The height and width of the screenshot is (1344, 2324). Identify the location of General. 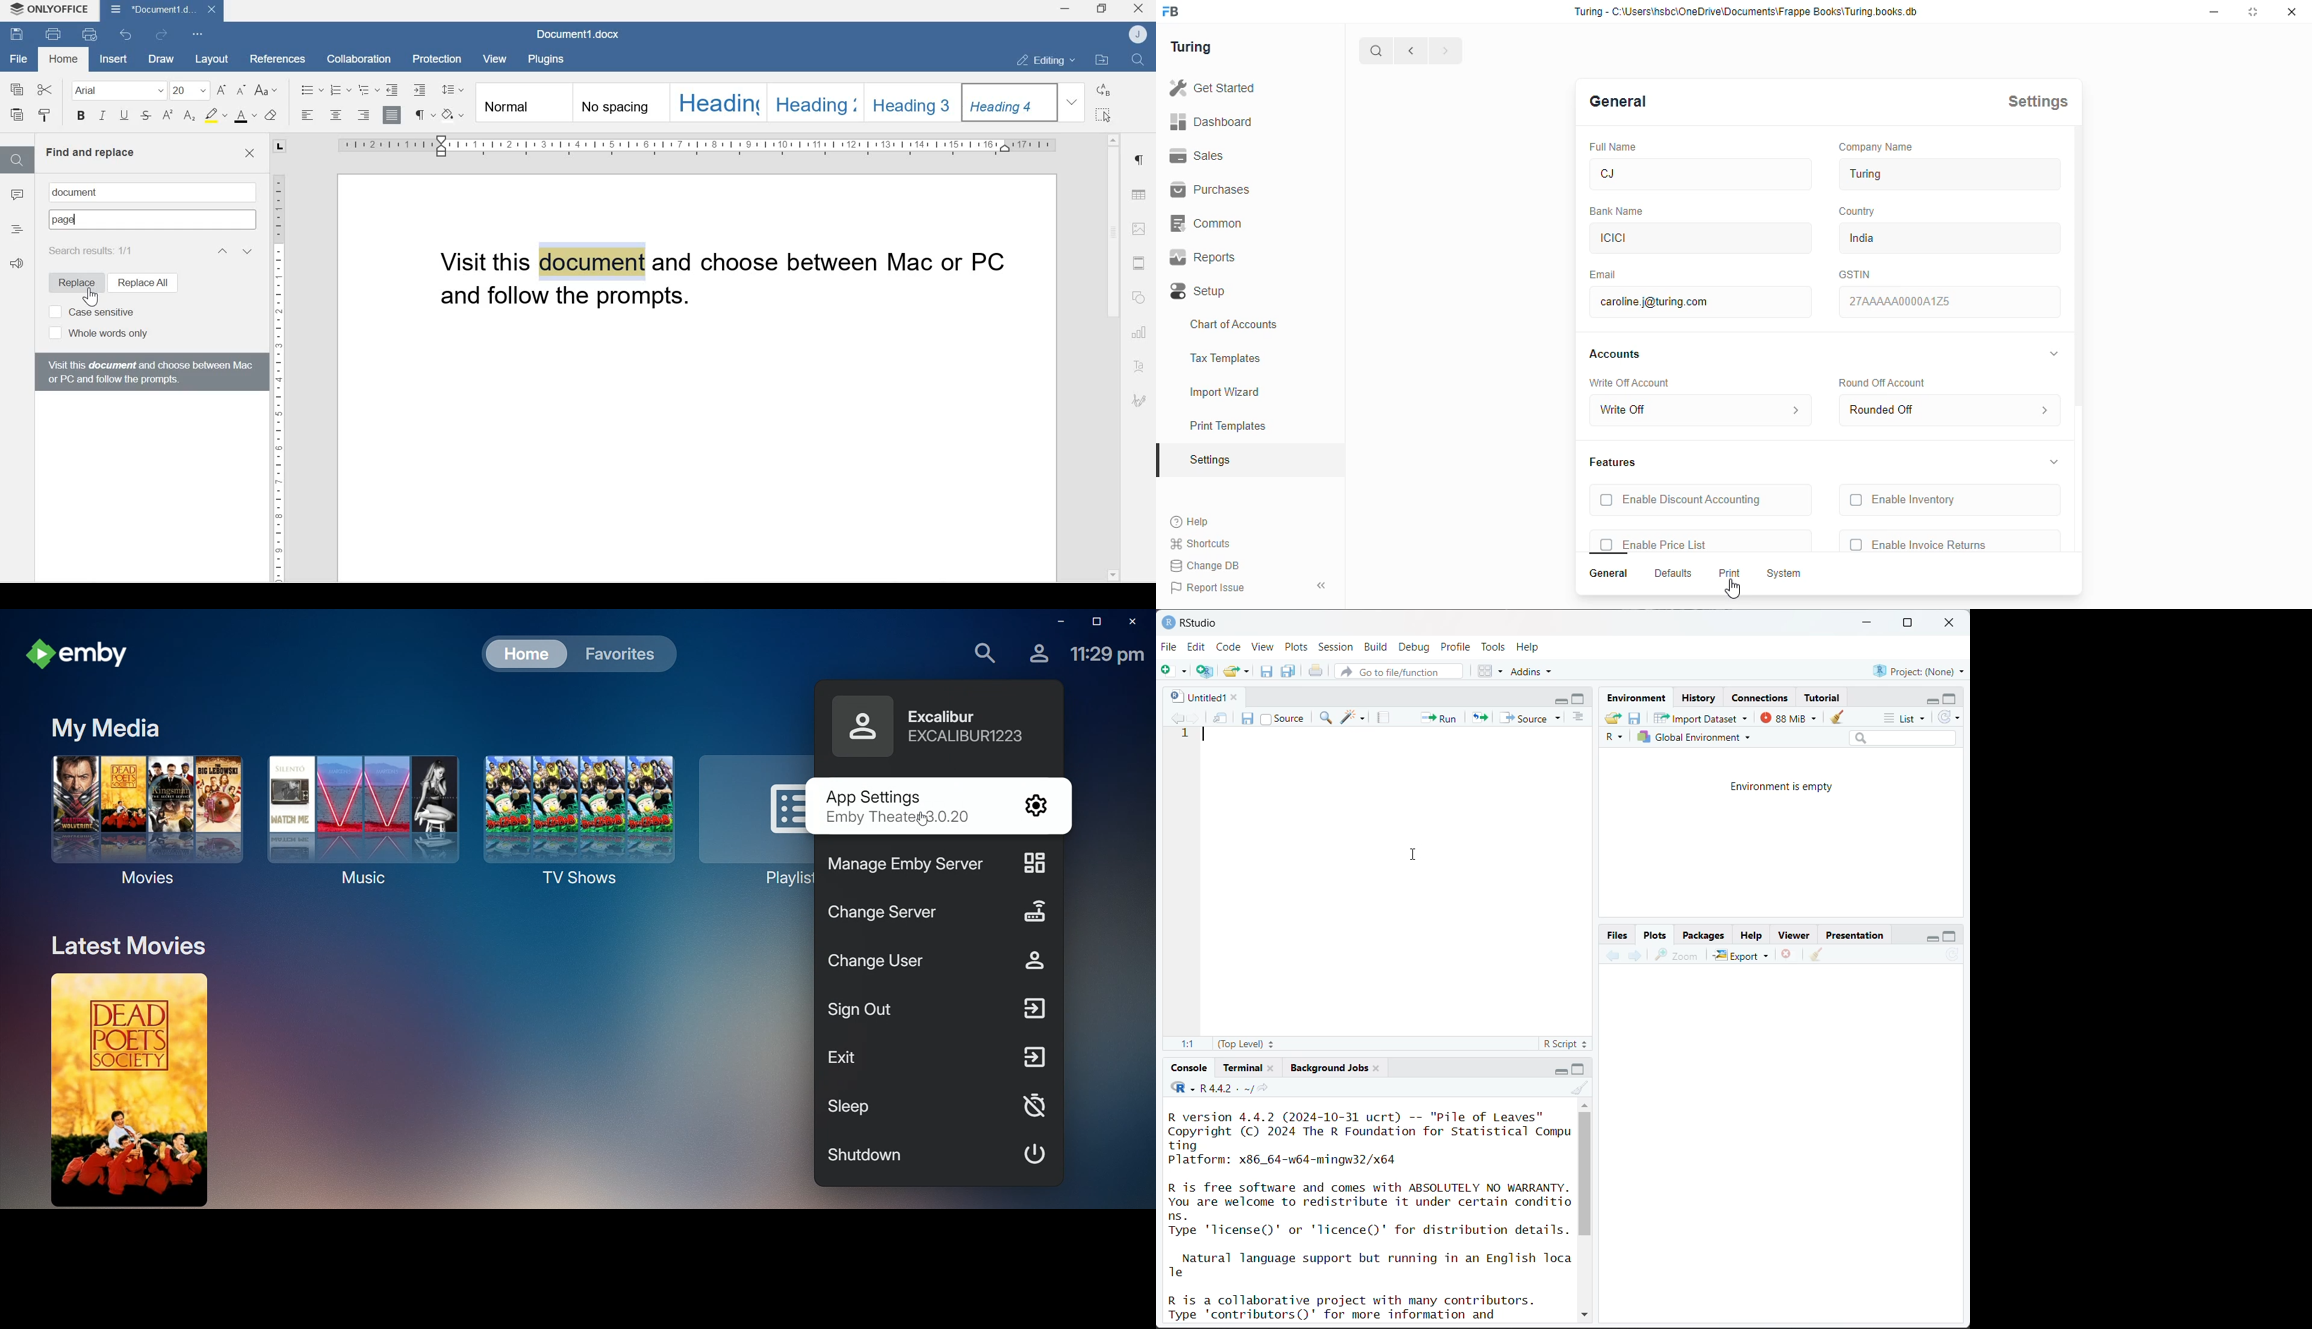
(1610, 574).